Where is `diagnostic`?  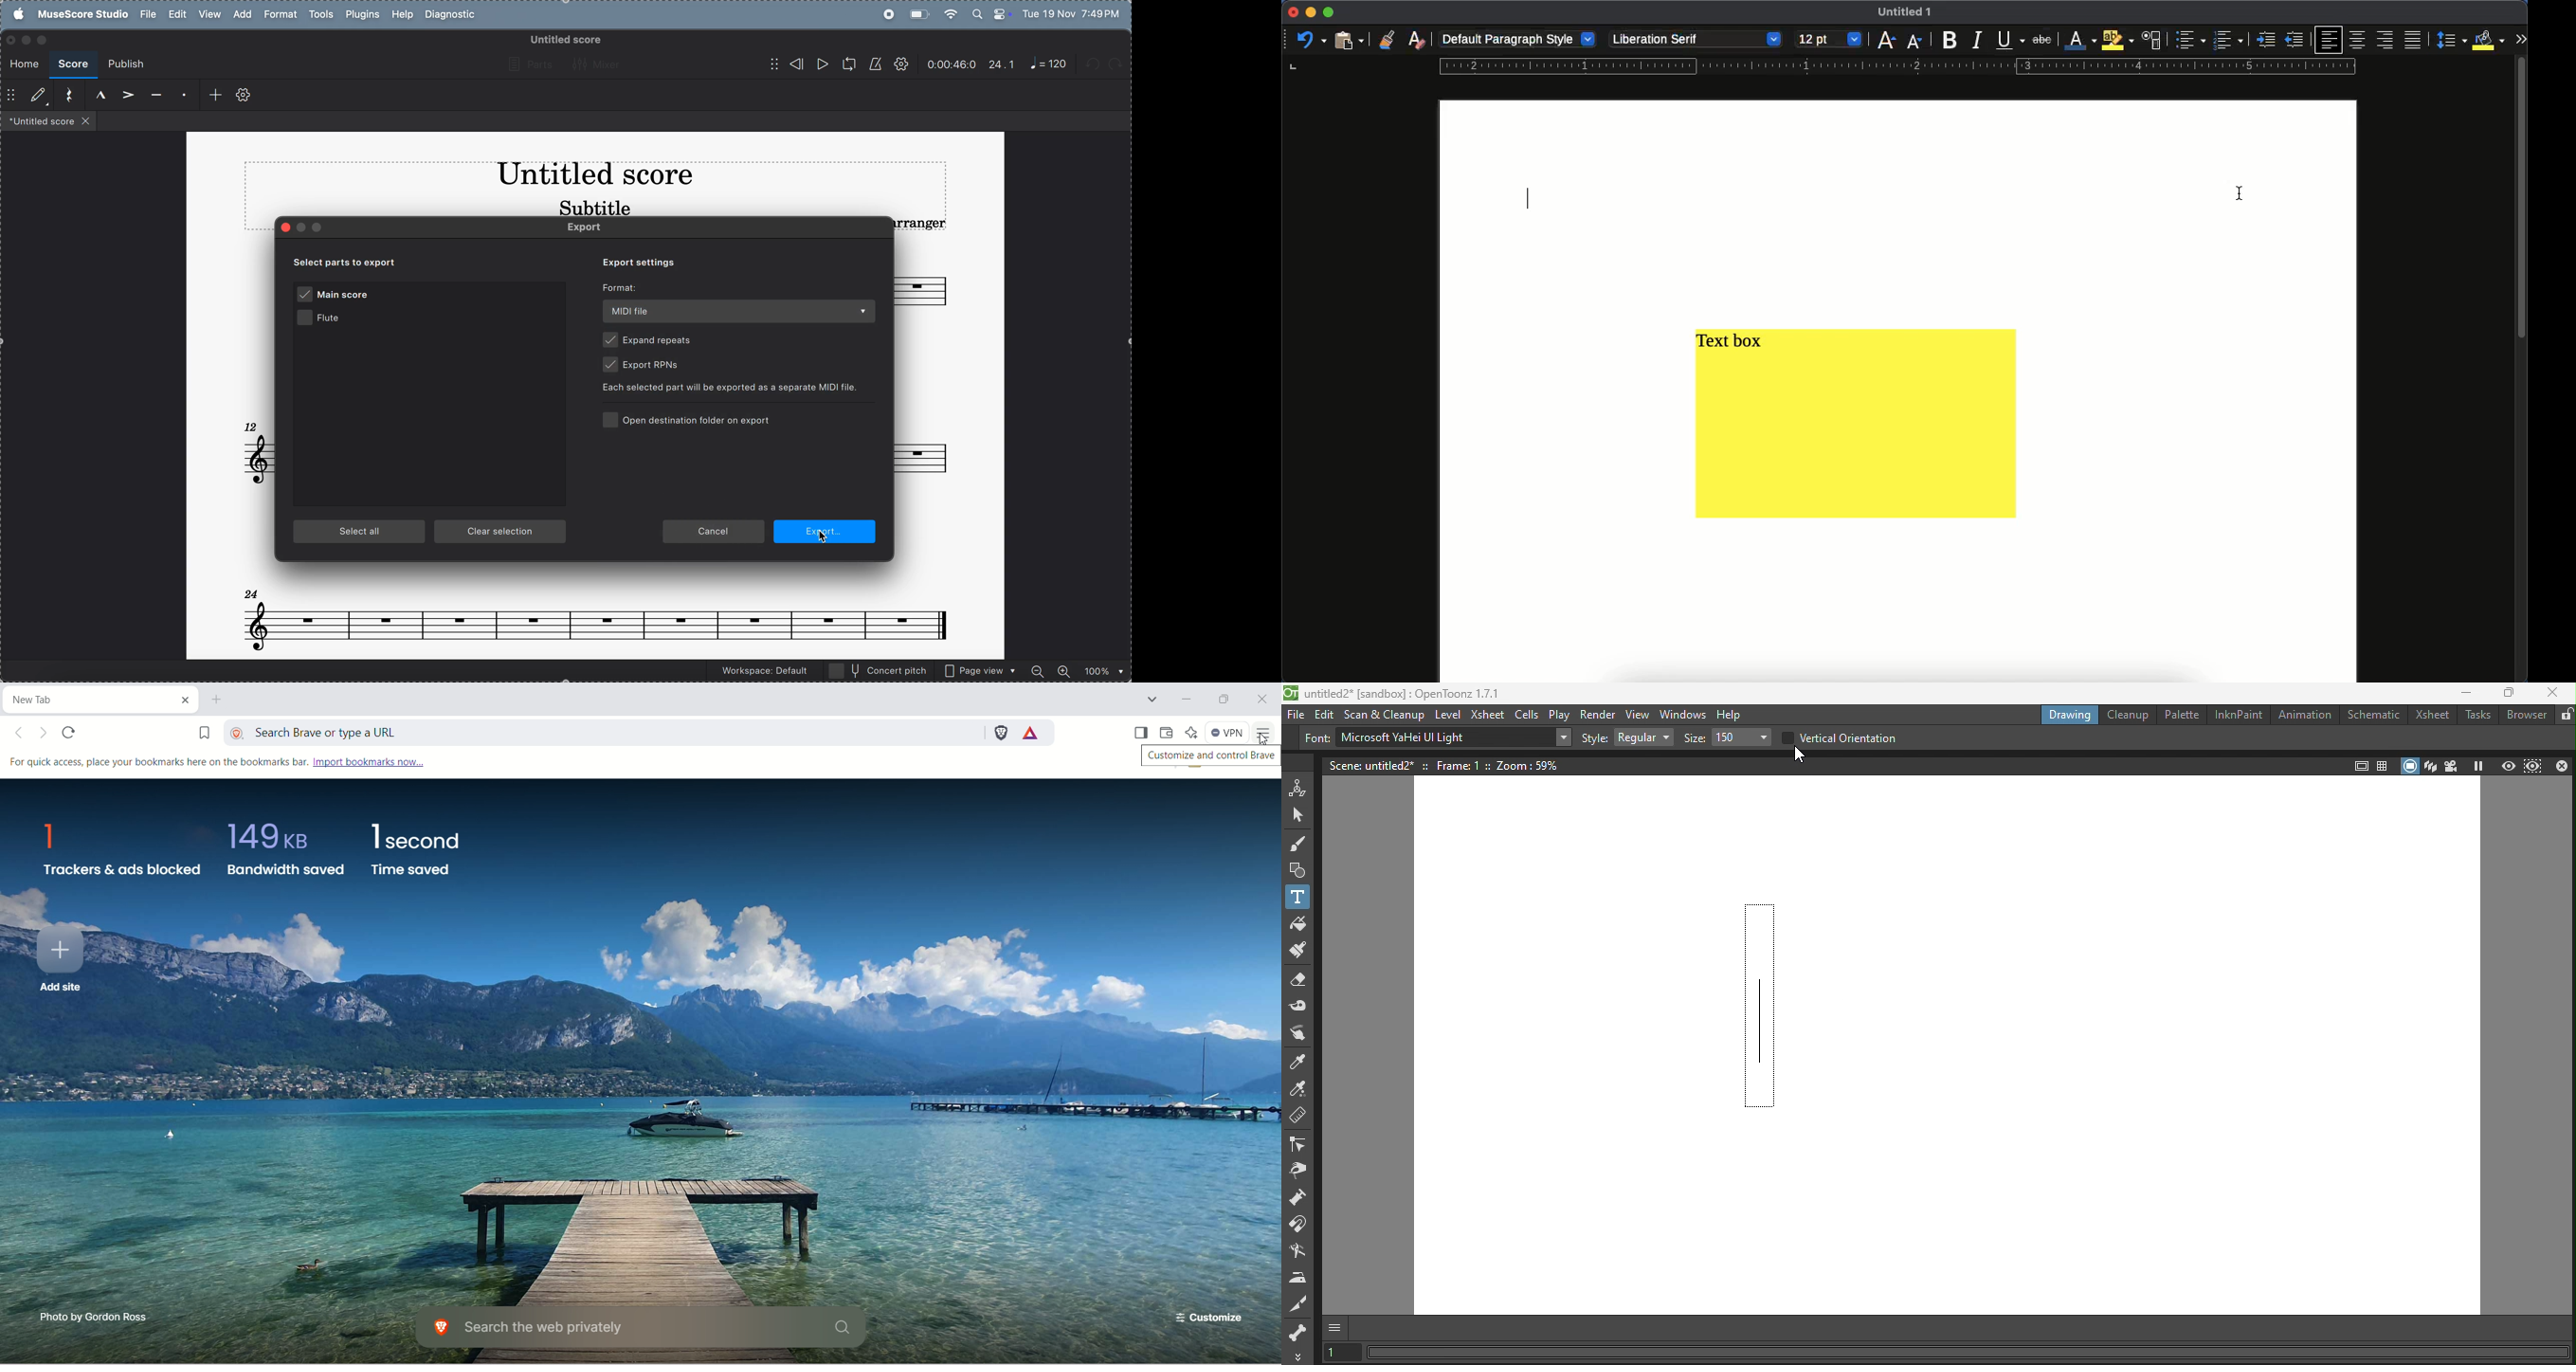
diagnostic is located at coordinates (453, 15).